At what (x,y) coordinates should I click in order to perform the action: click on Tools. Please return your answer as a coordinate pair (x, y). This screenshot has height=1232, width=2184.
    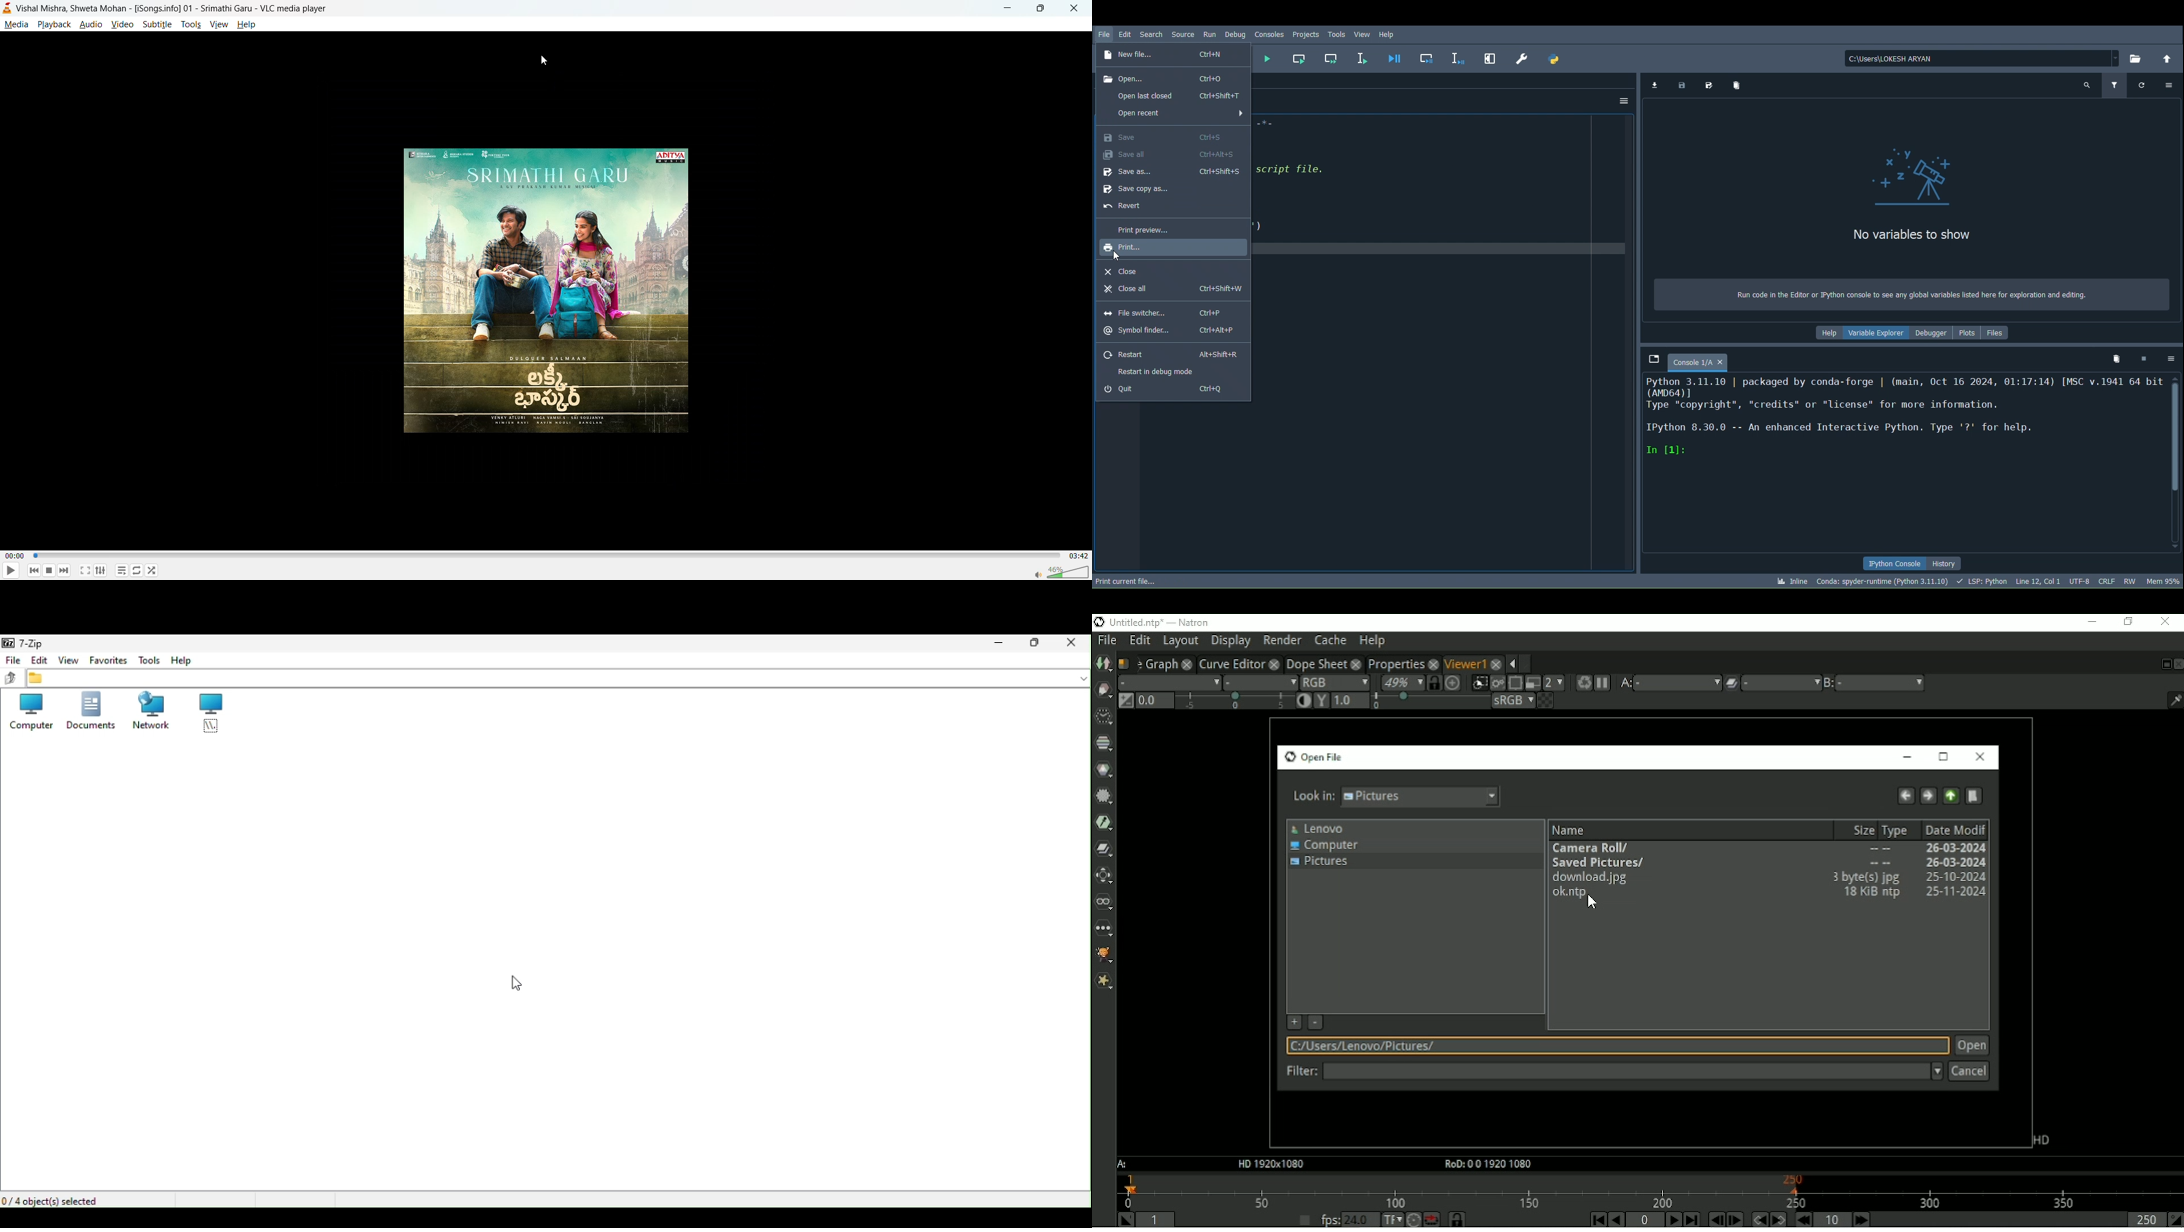
    Looking at the image, I should click on (1336, 36).